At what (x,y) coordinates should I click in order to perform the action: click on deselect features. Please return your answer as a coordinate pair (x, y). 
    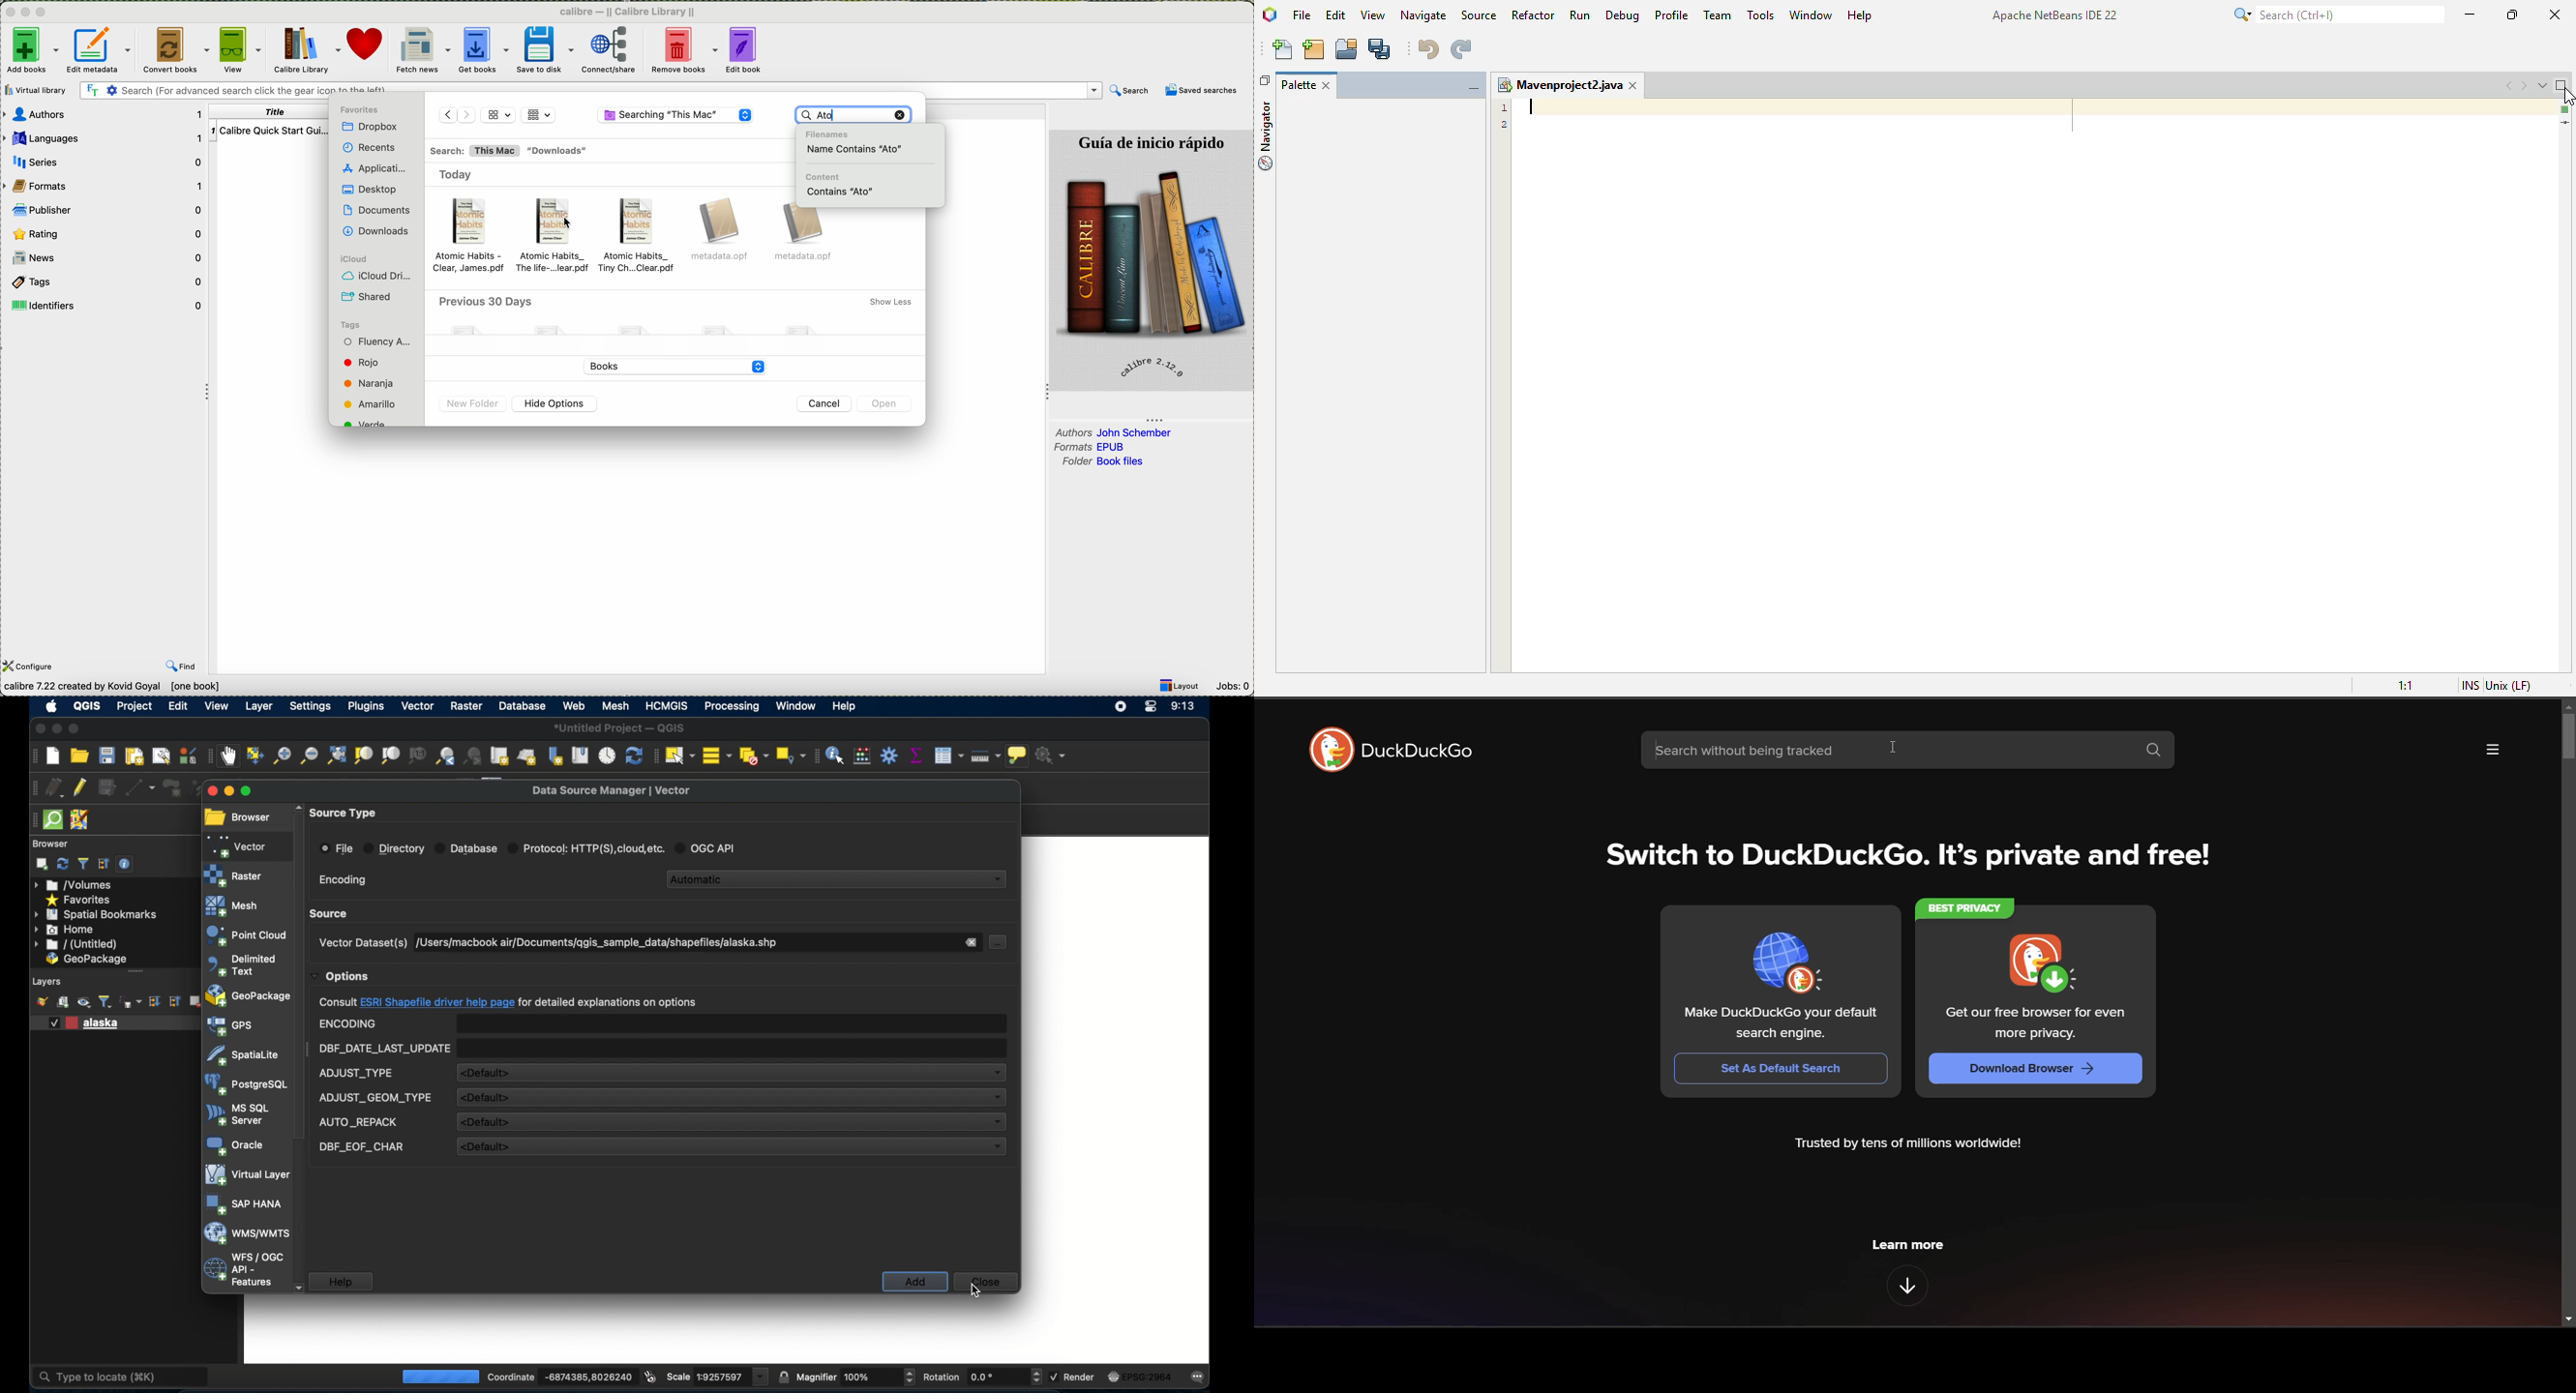
    Looking at the image, I should click on (754, 753).